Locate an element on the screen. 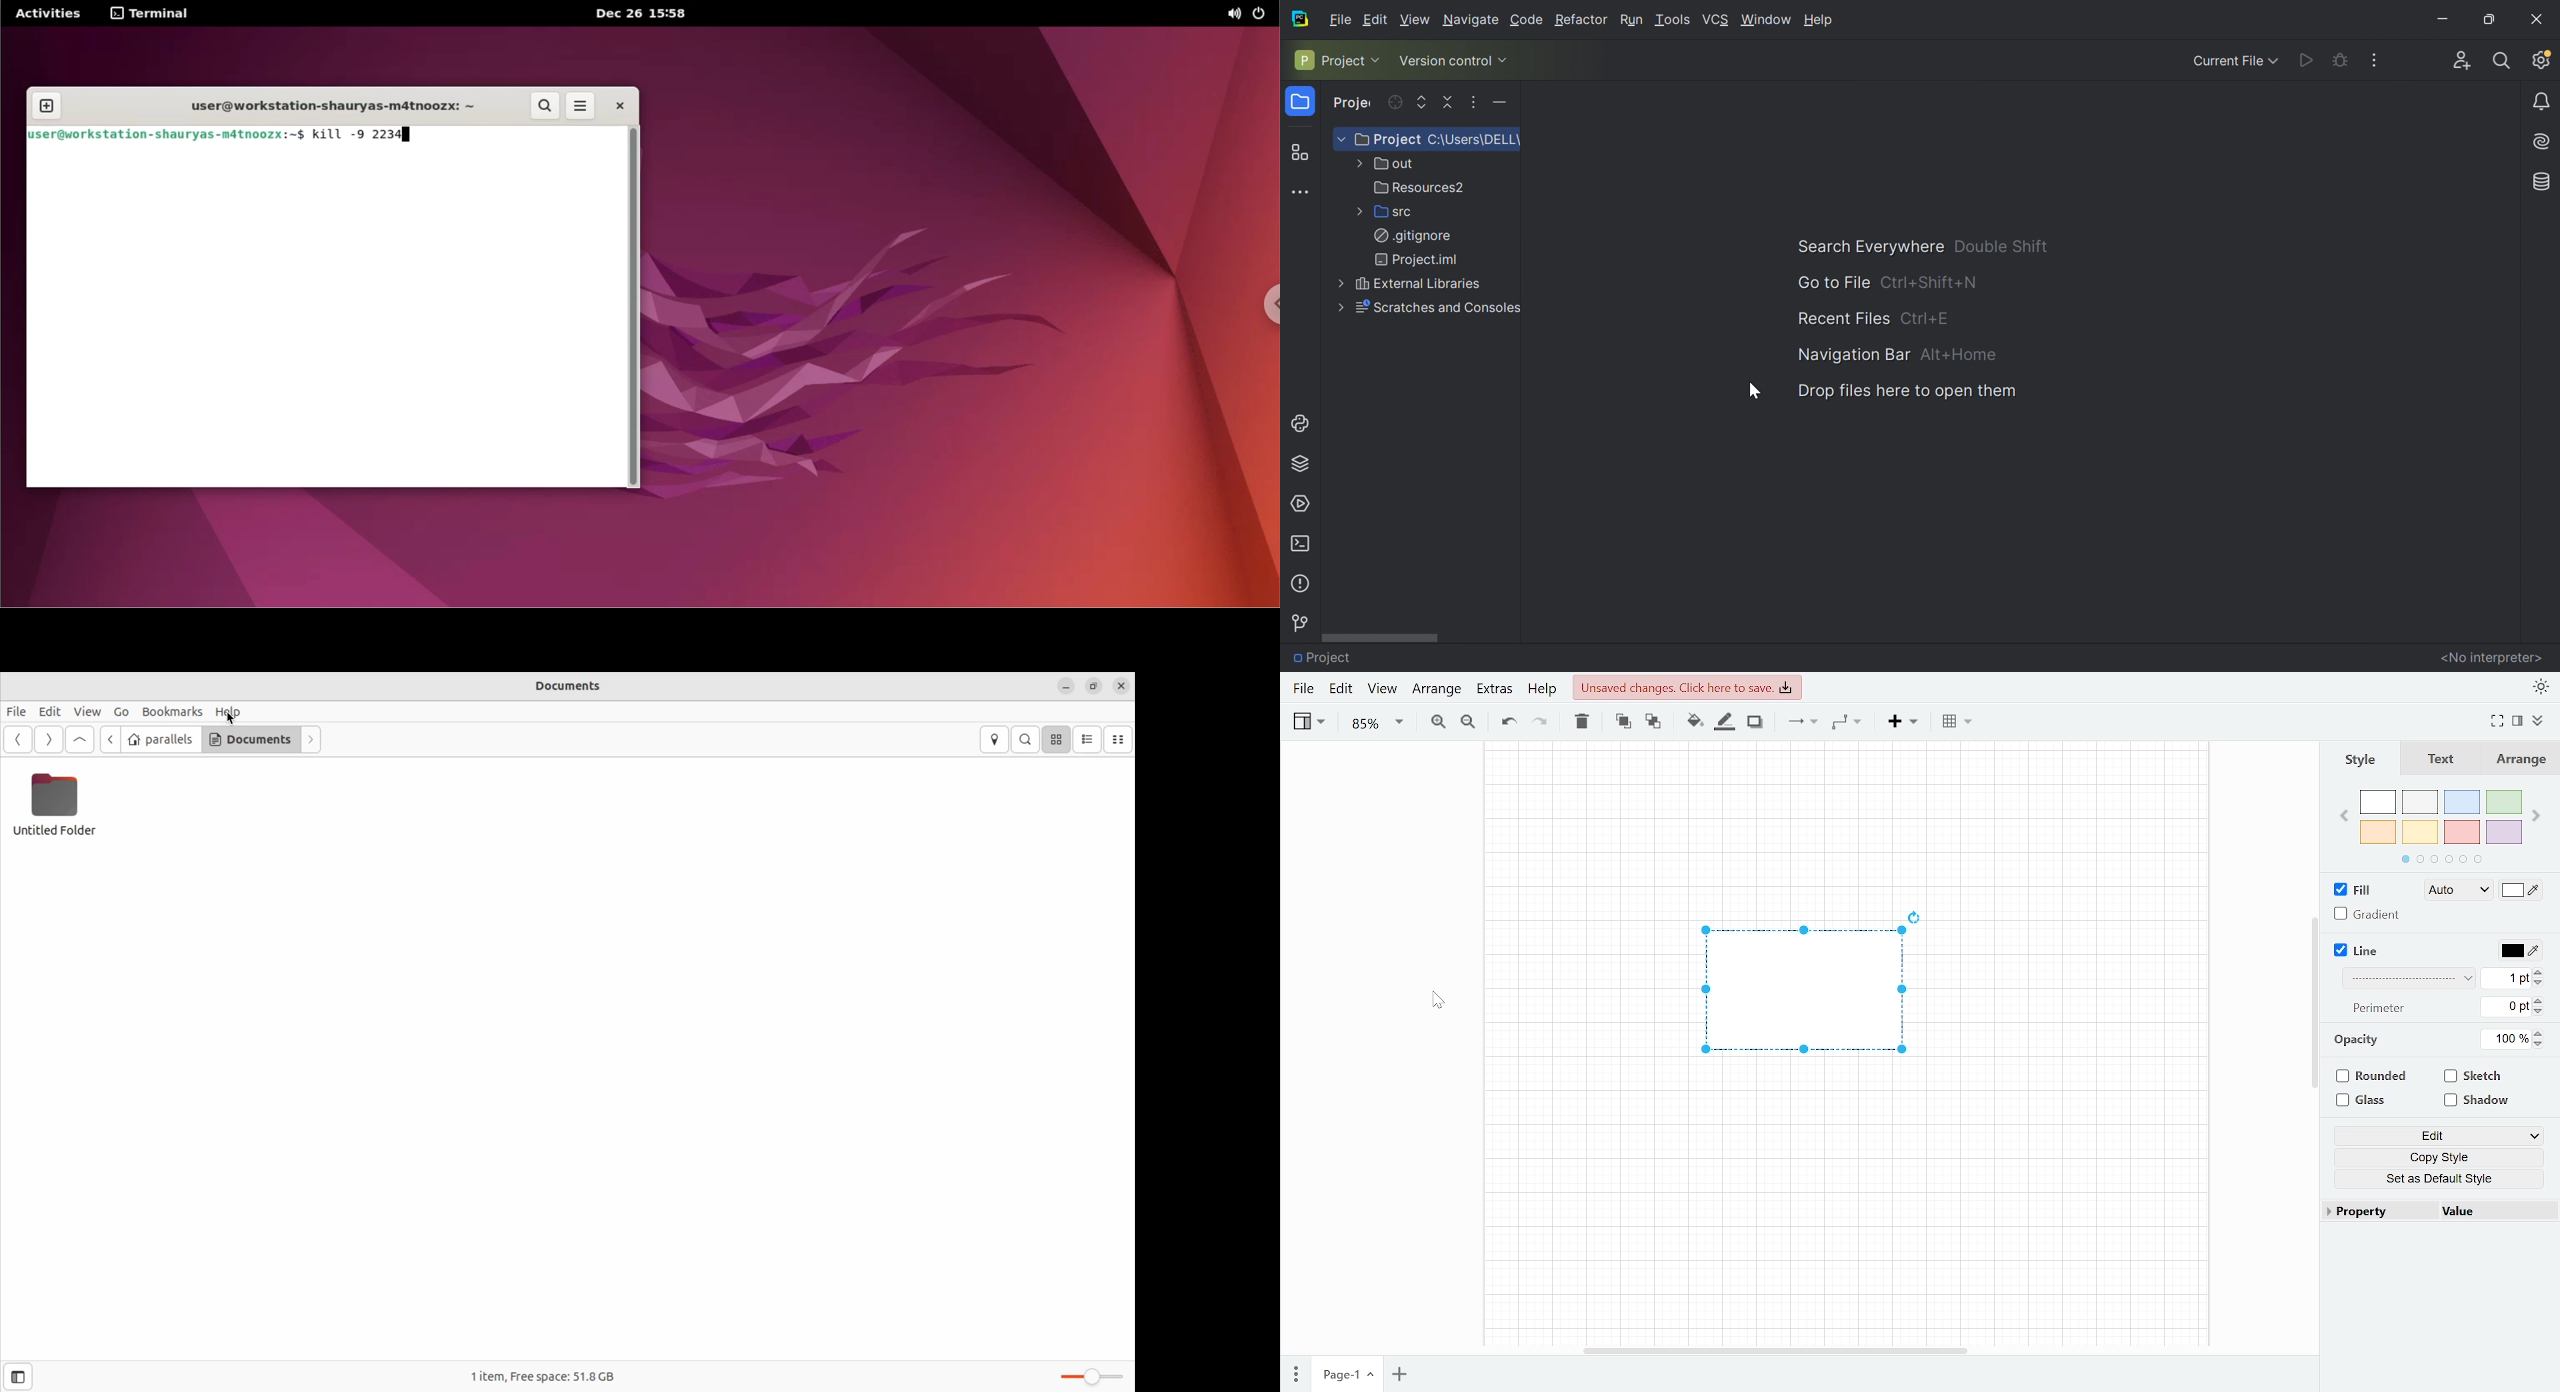 The image size is (2576, 1400). Undo is located at coordinates (1506, 722).